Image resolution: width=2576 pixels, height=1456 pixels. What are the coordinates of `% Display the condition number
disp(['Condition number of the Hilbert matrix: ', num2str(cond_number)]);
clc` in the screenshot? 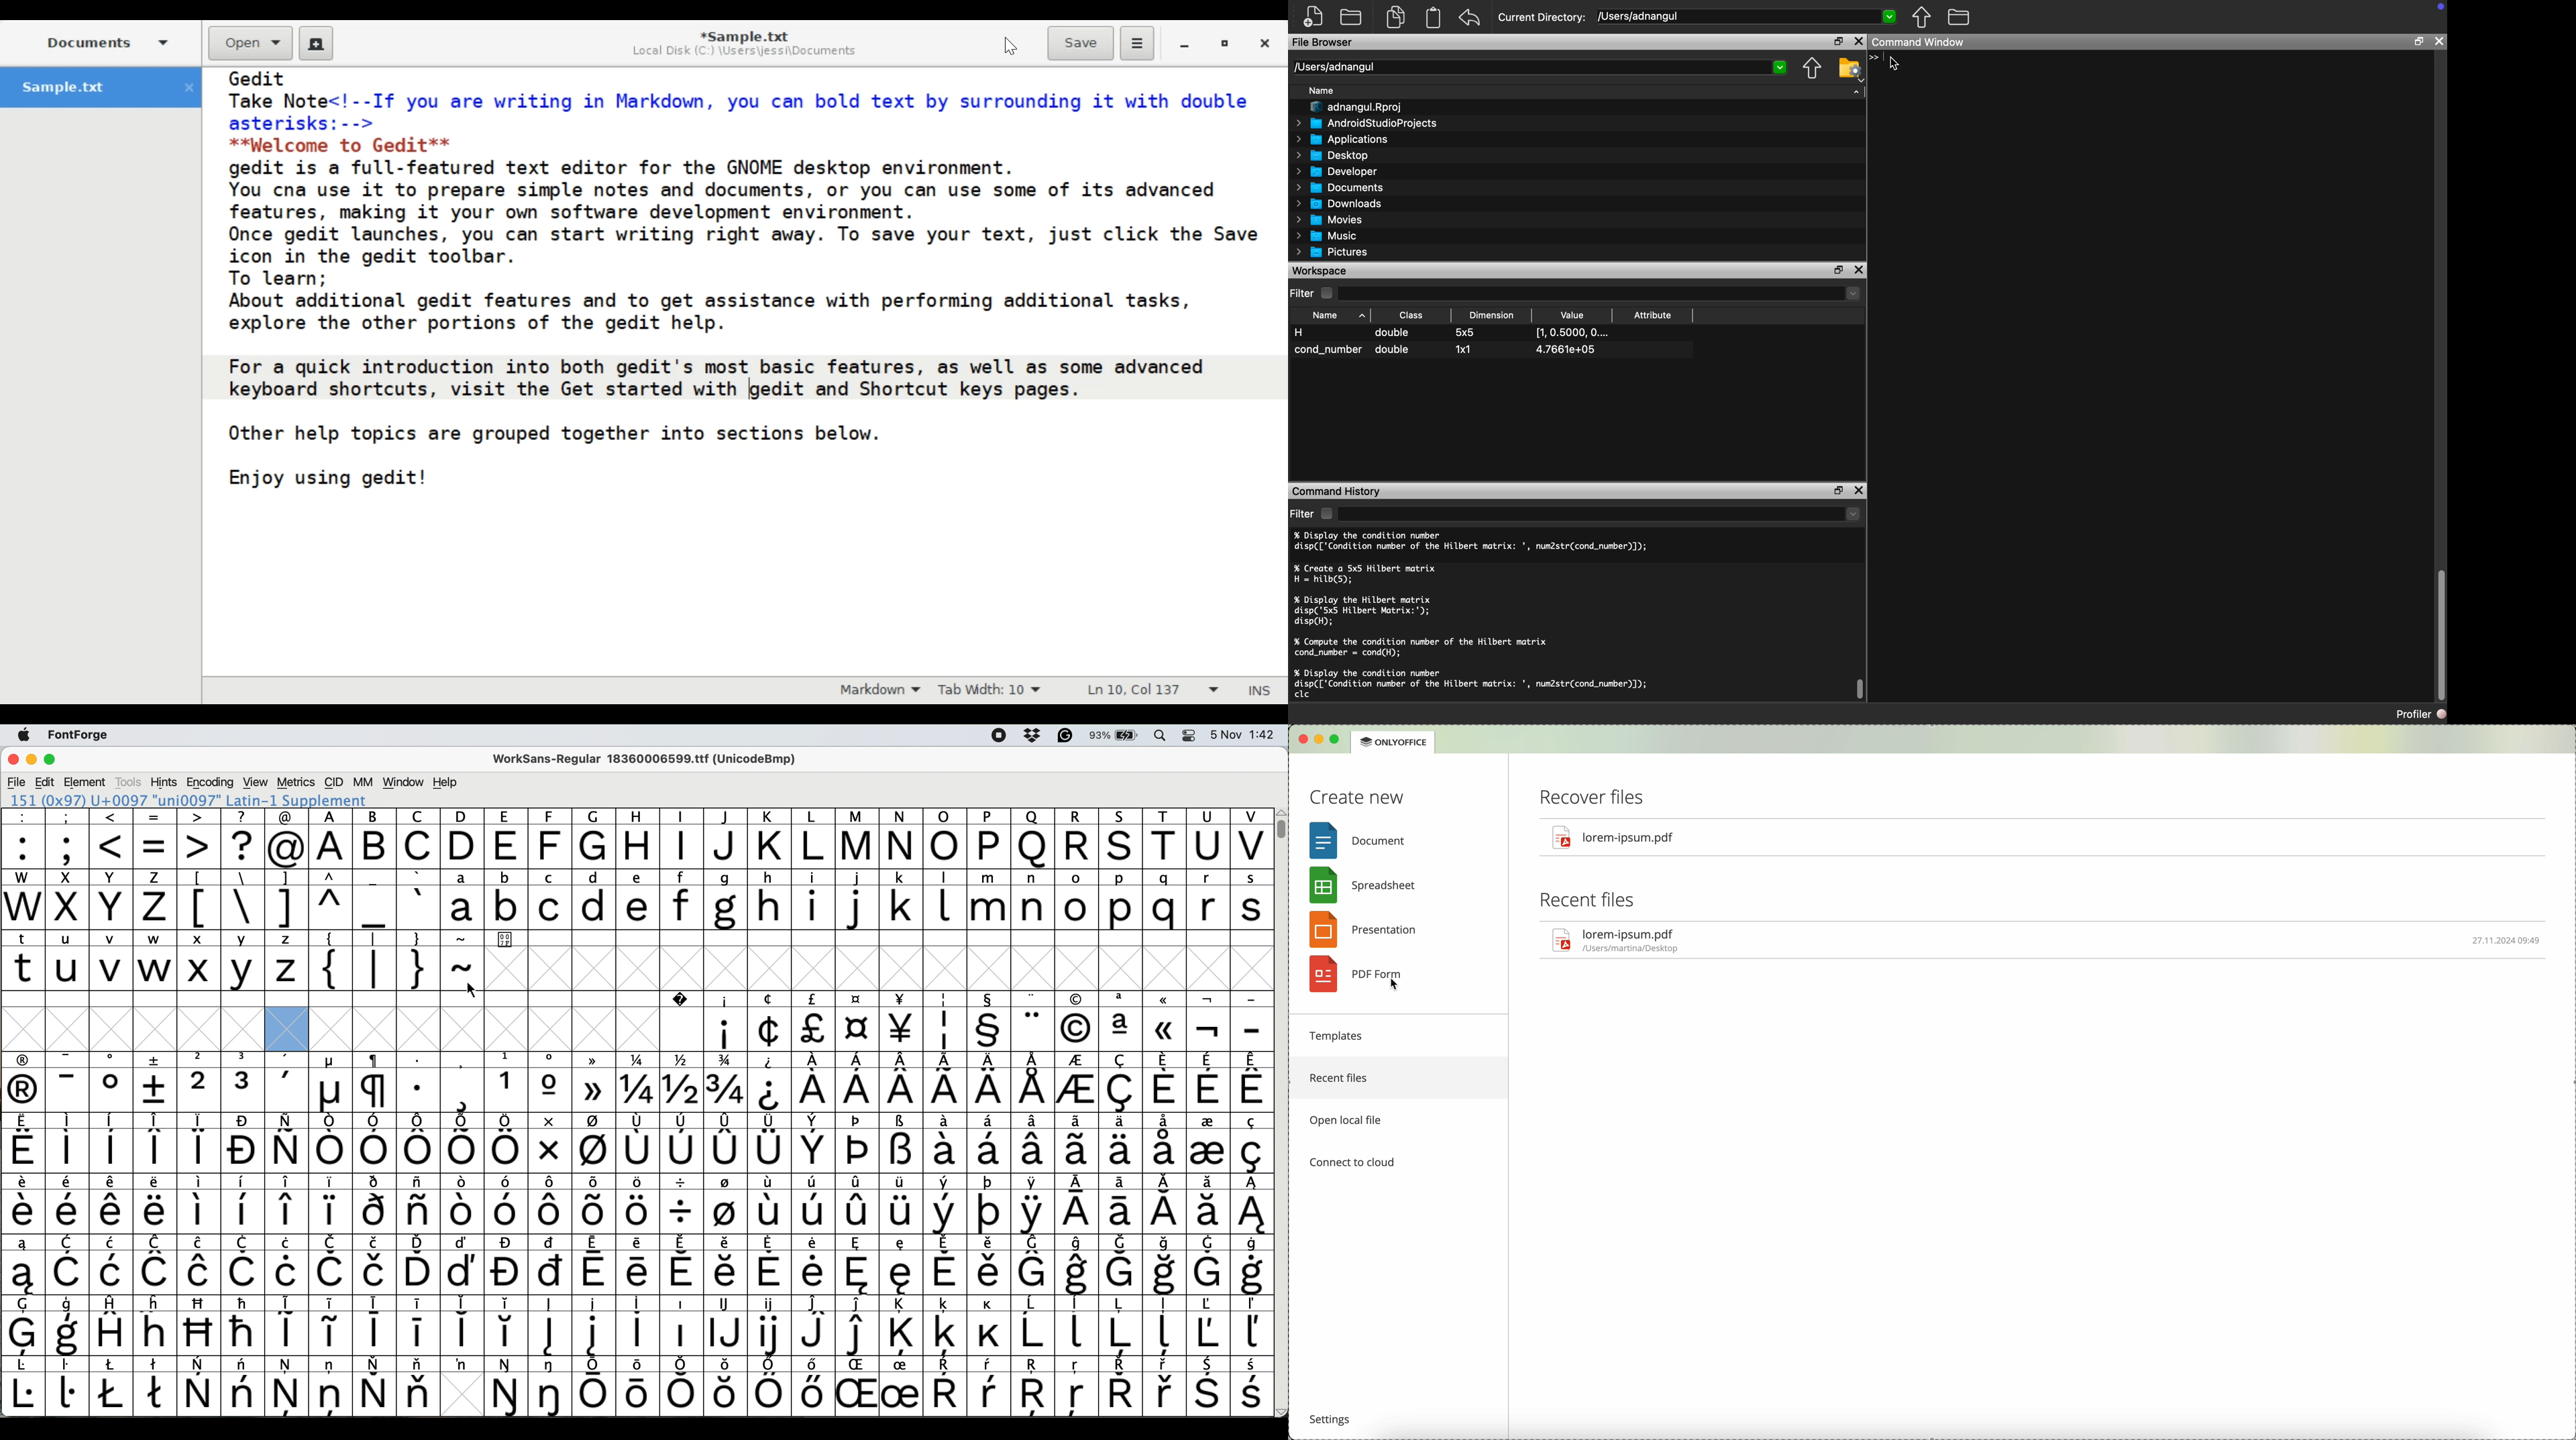 It's located at (1472, 686).